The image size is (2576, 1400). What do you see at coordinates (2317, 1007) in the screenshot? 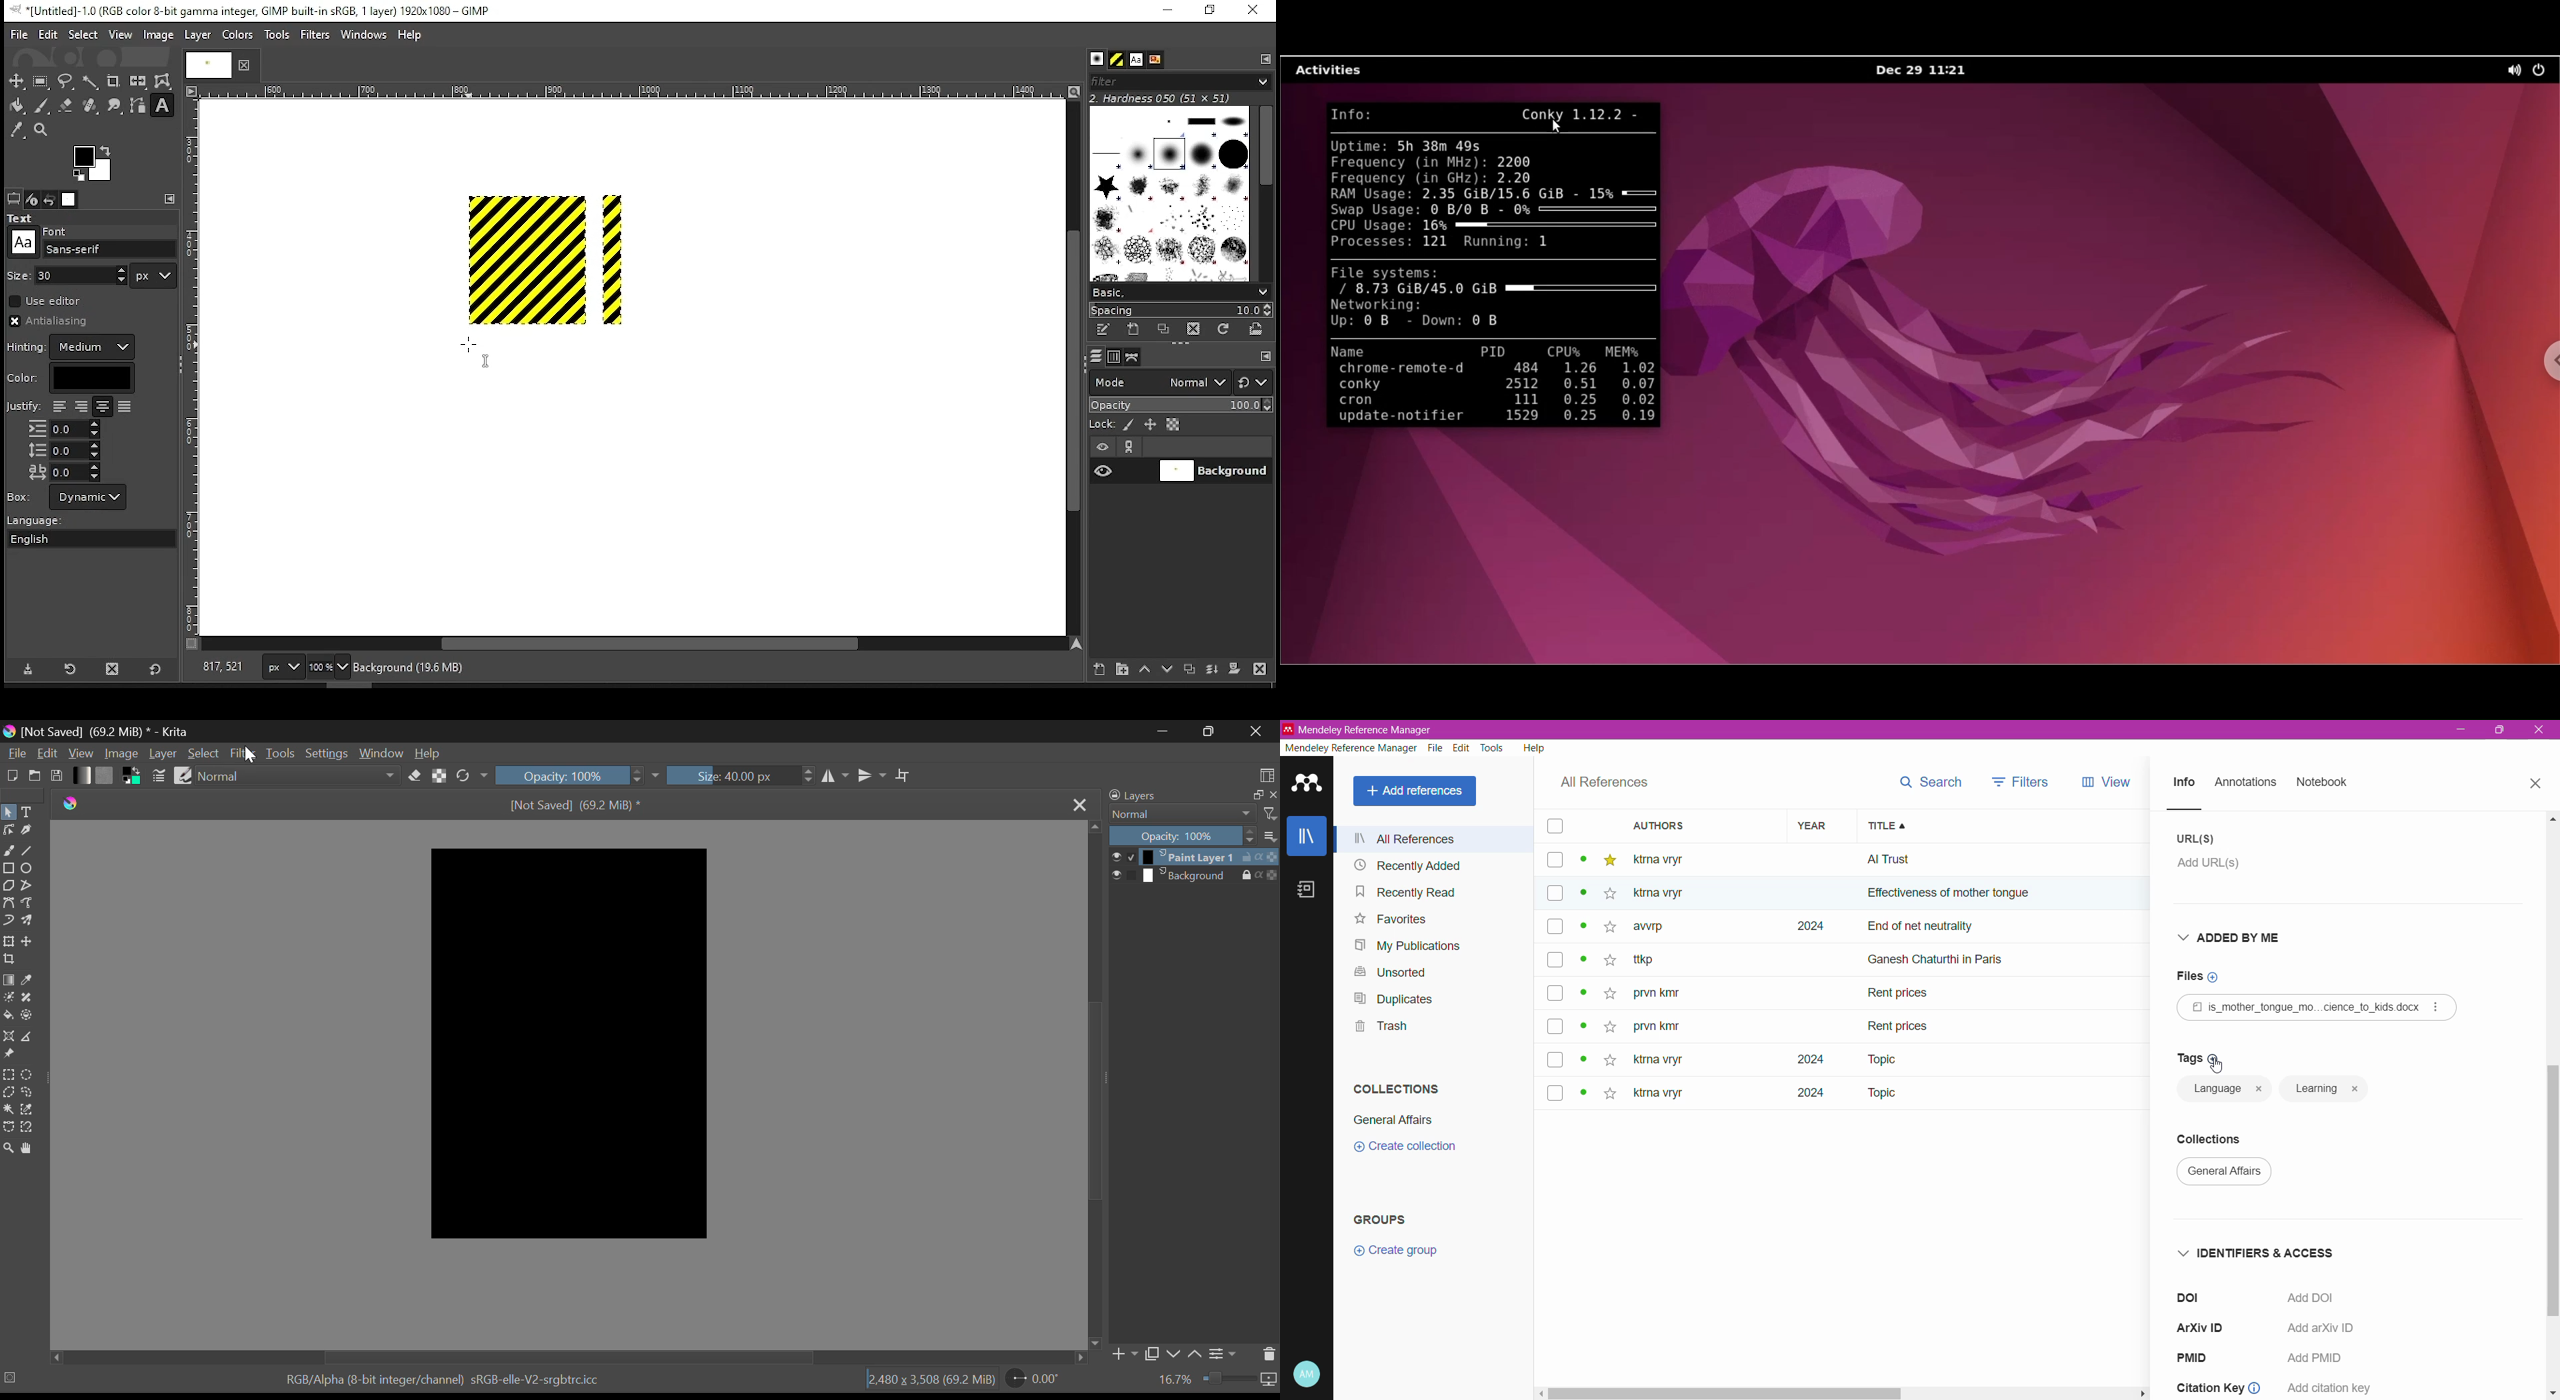
I see `Reference File ` at bounding box center [2317, 1007].